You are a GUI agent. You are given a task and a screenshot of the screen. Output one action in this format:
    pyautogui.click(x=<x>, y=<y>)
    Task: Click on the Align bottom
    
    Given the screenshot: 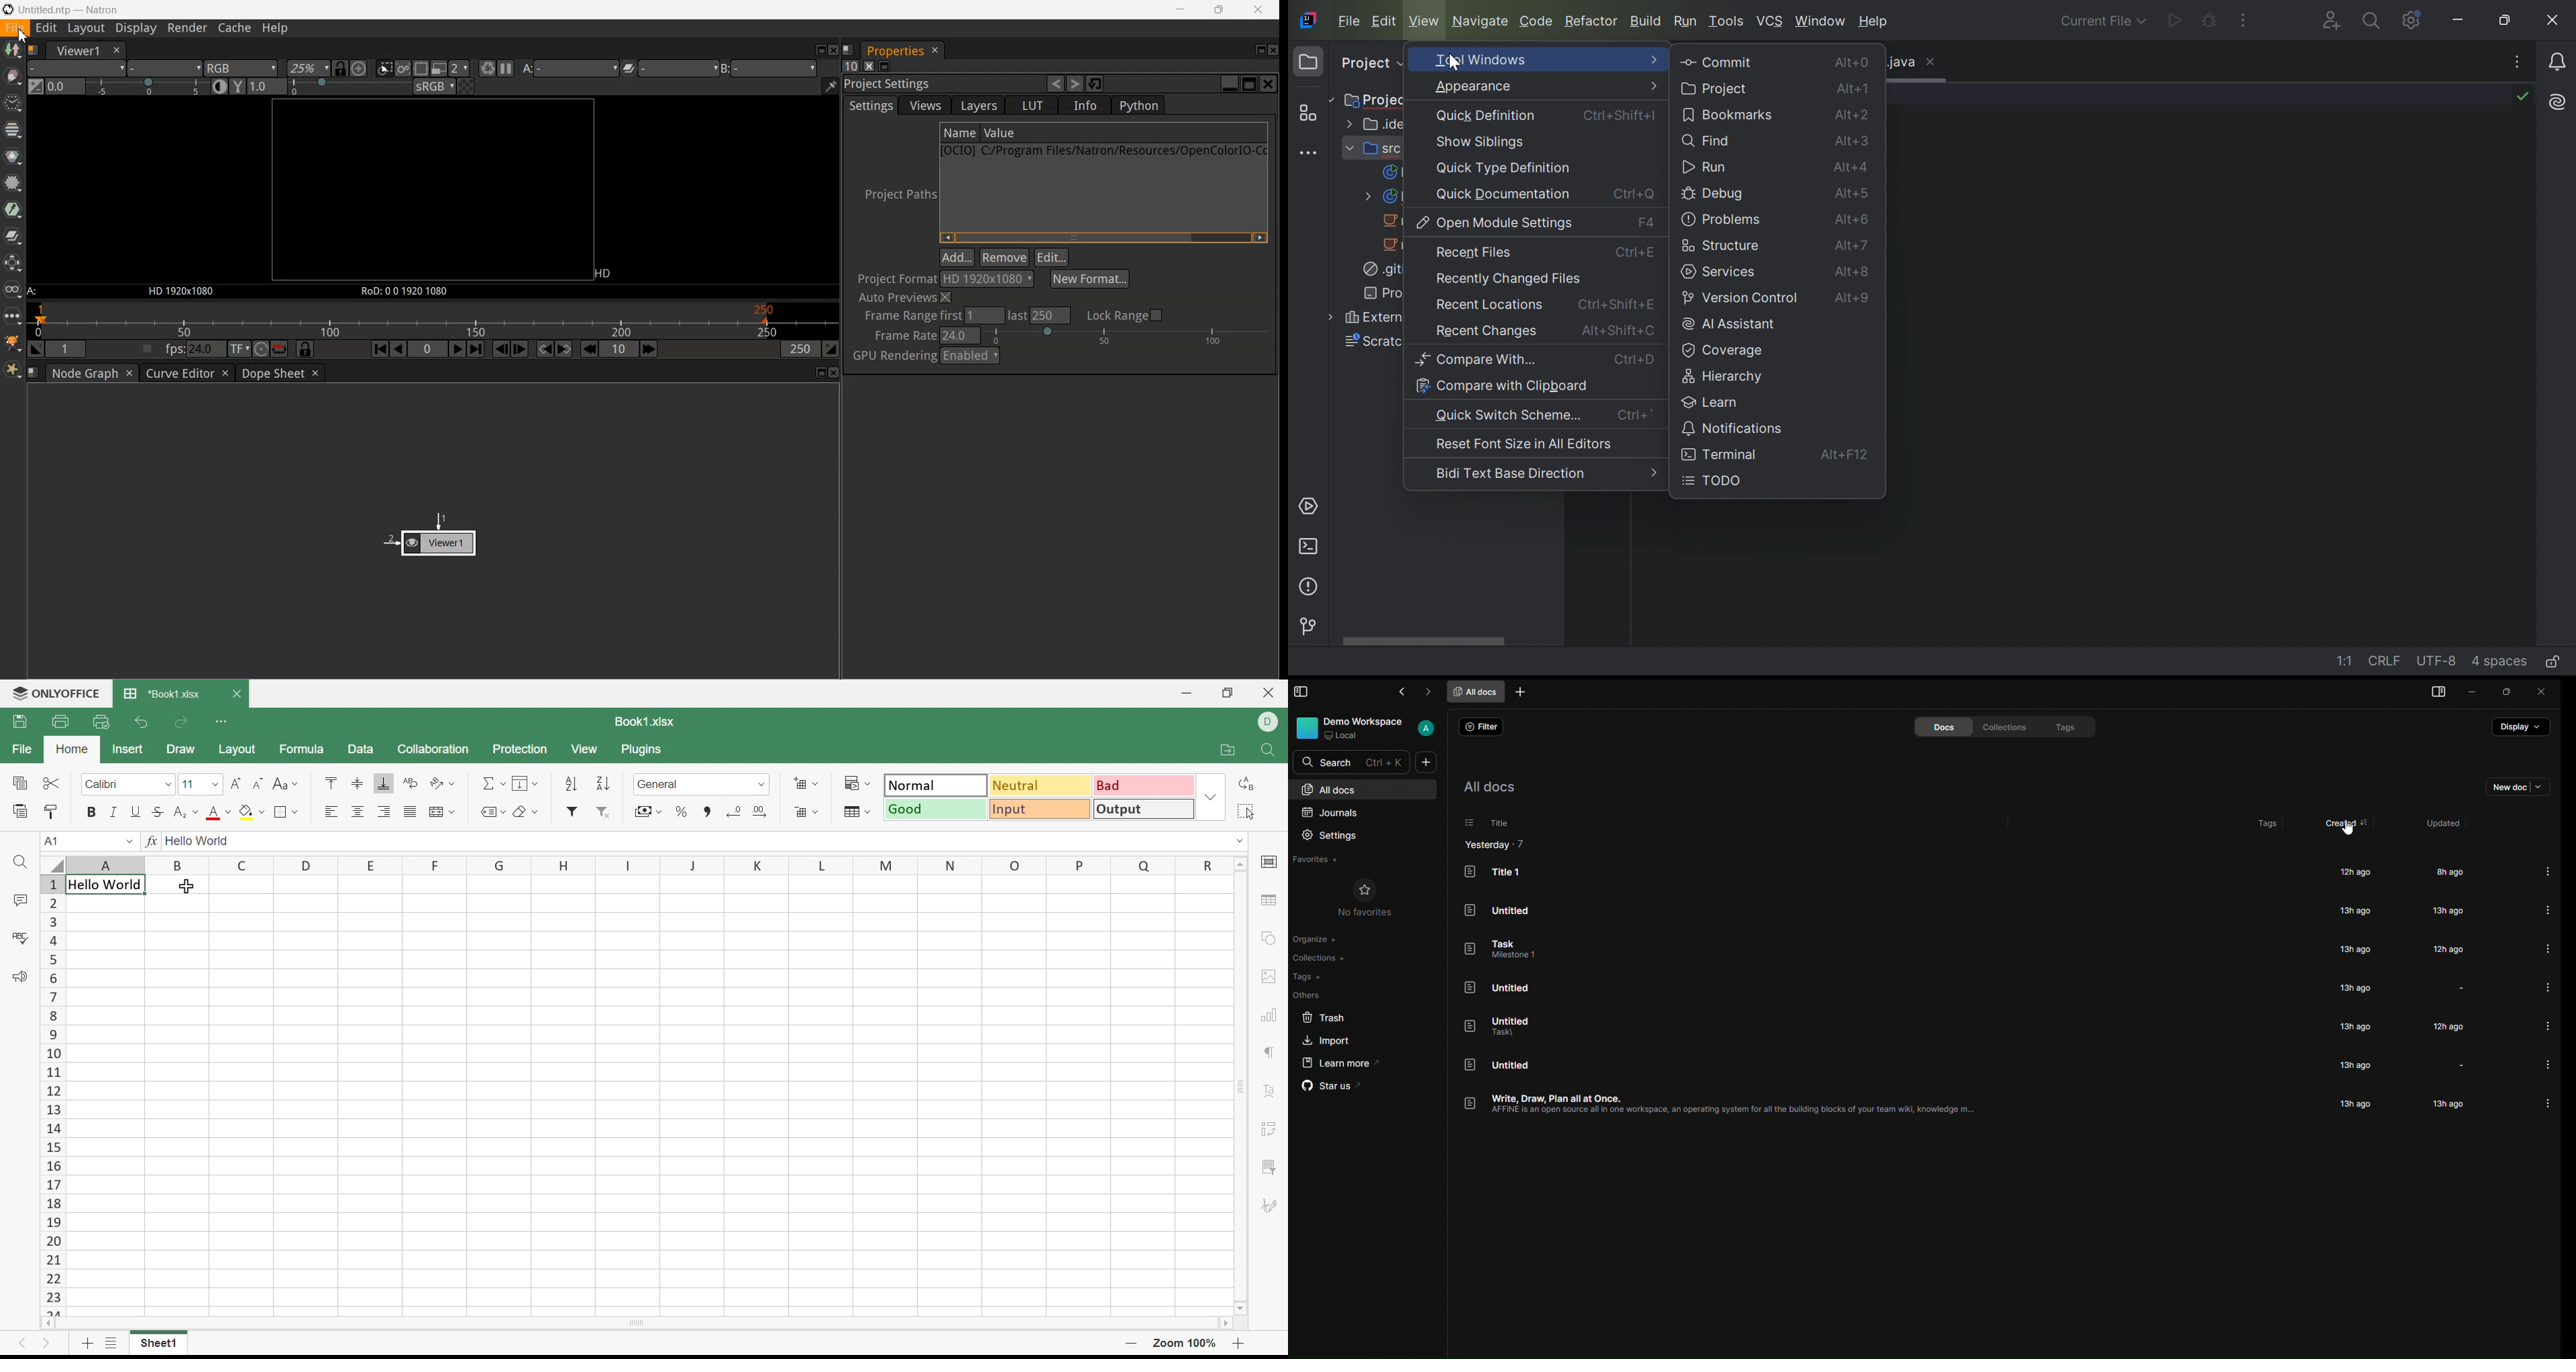 What is the action you would take?
    pyautogui.click(x=384, y=783)
    